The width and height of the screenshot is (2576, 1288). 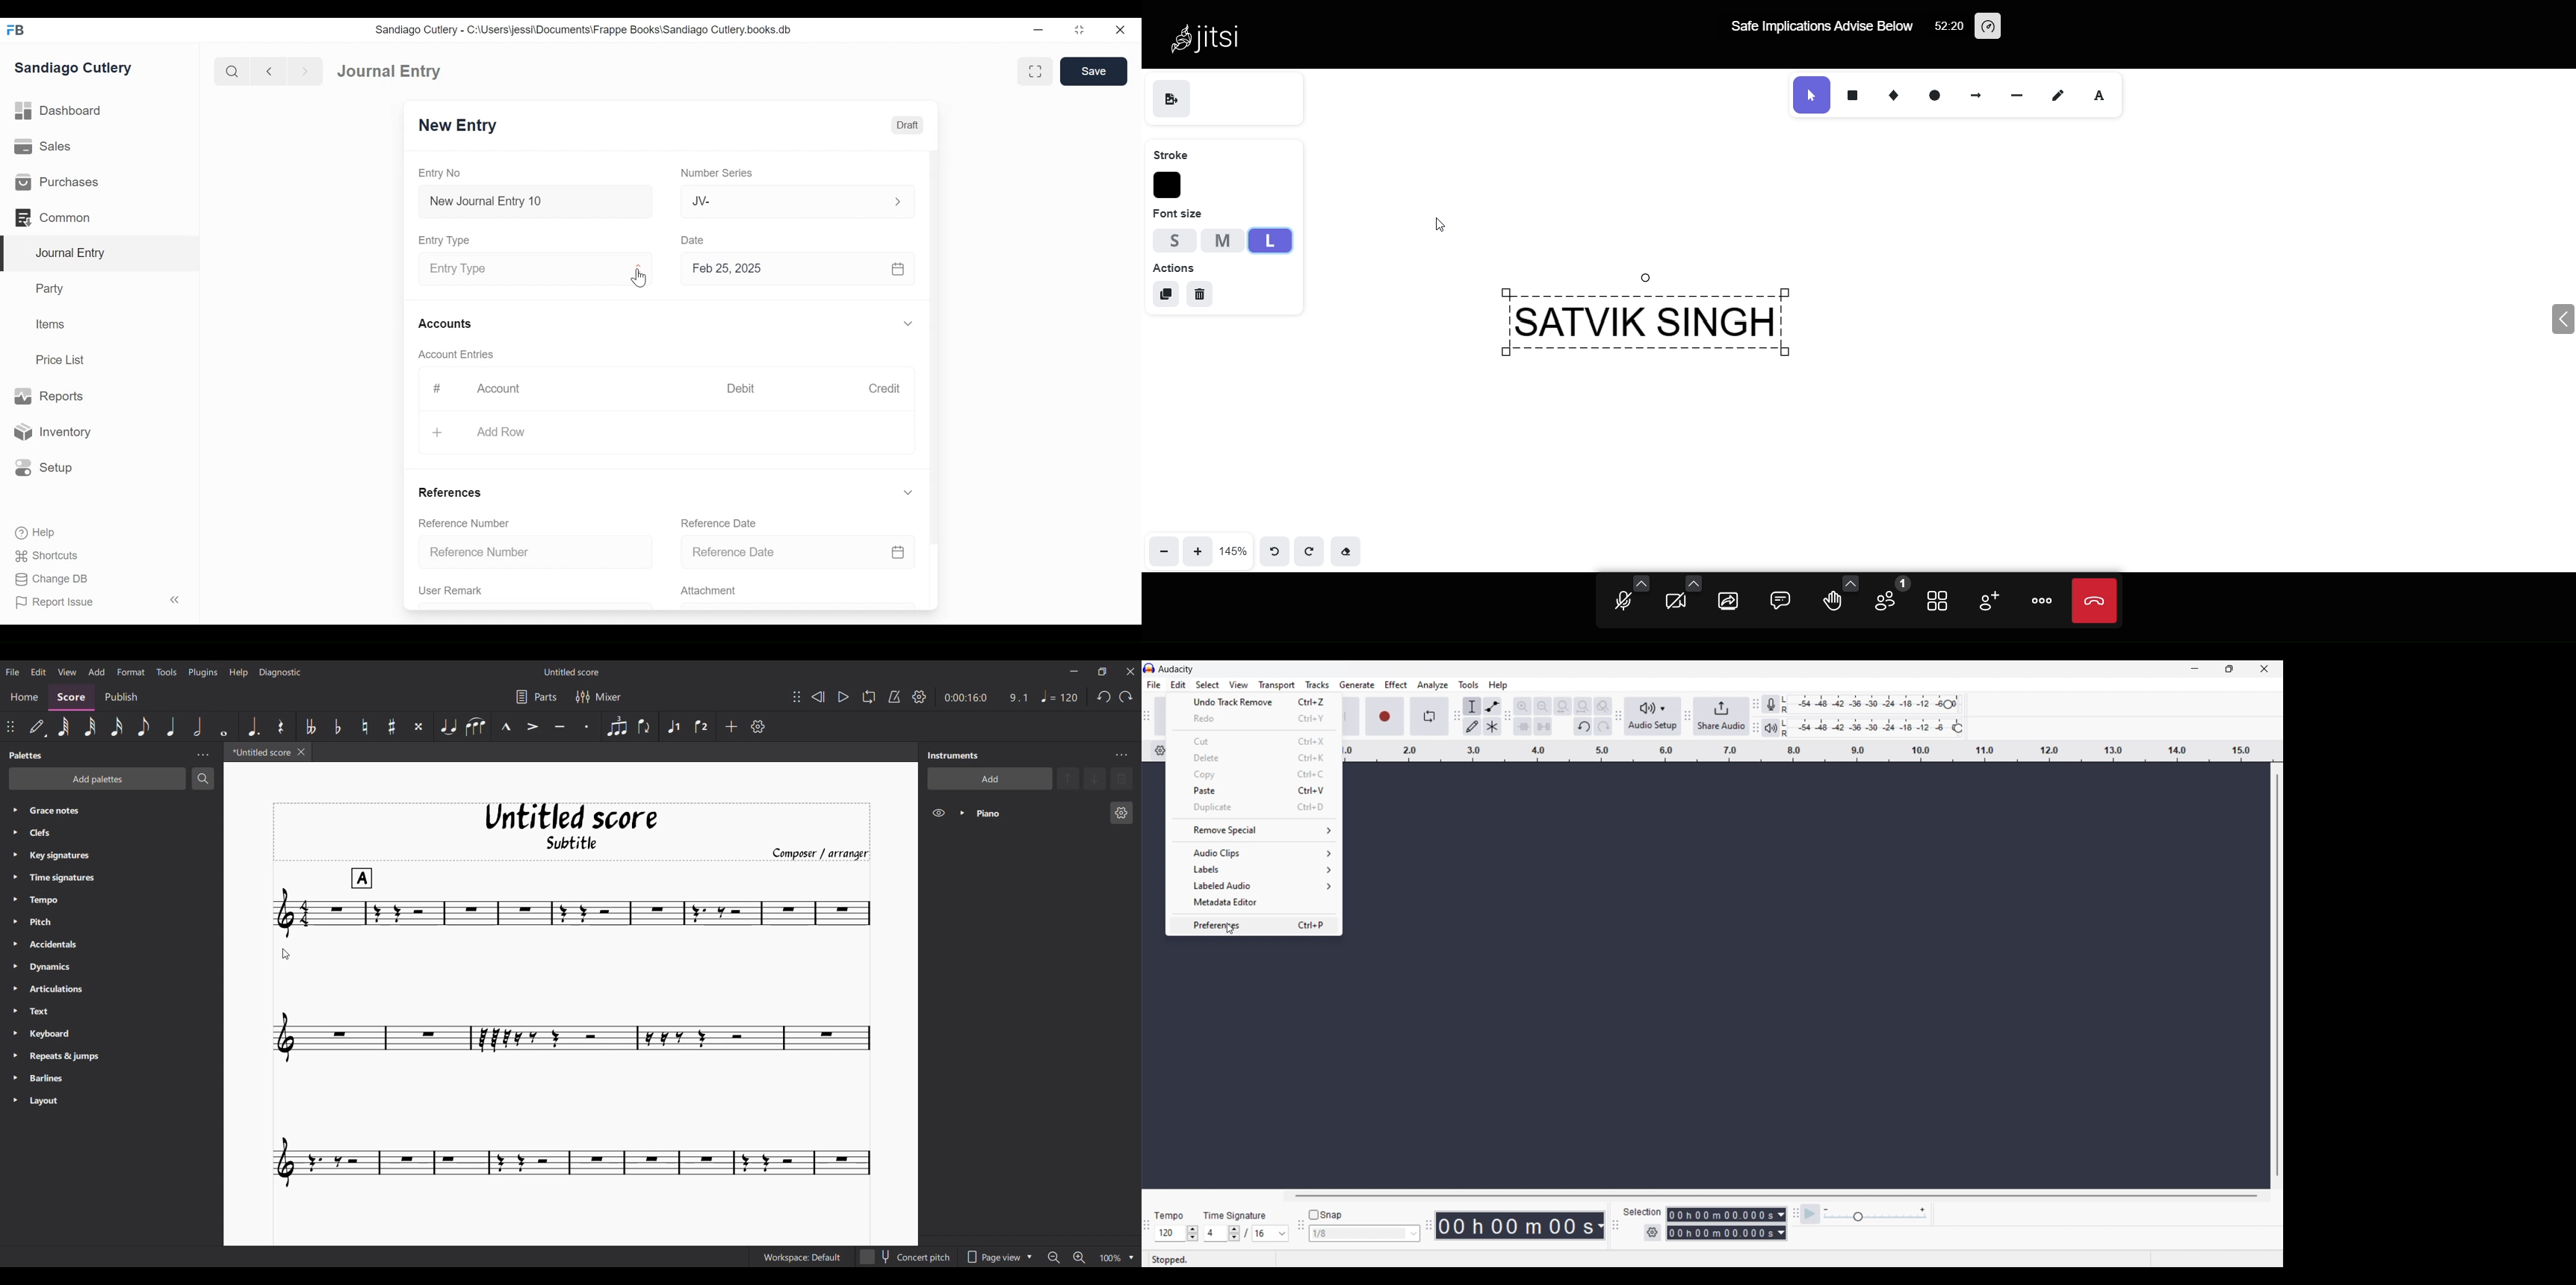 I want to click on New Journal Entry 10, so click(x=535, y=201).